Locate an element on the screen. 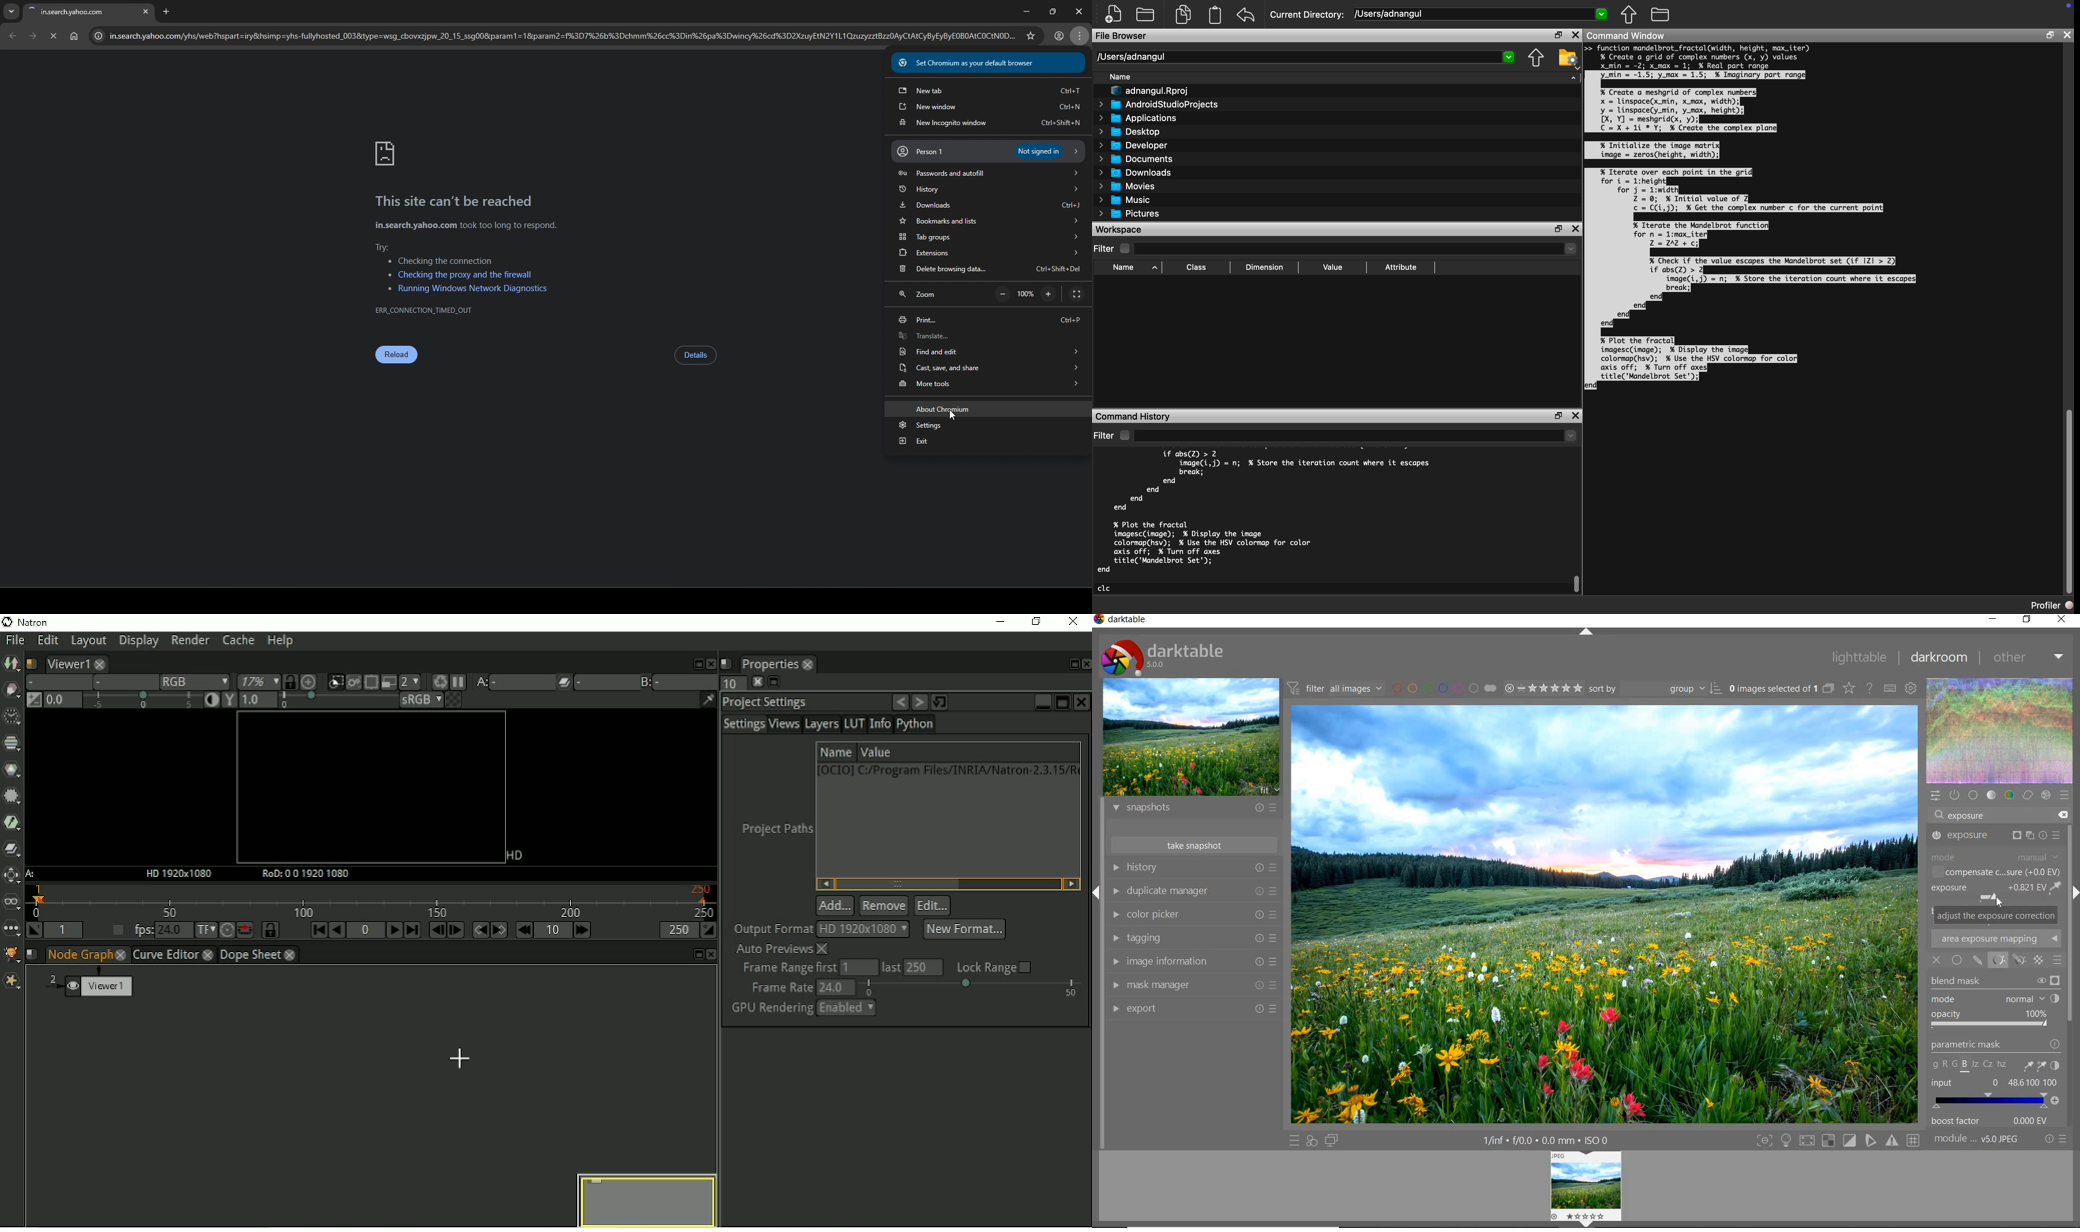 The height and width of the screenshot is (1232, 2100). % Iterate over each point in the gridfor i = 1:height]for j = 1:width|Z = 0; % Initial value of Zc = C(i,j); % Get the complex number c for the current point]% Iterate the Mandelbrot function)for n = 1:max_iterZ=12A +c;% Check if the value escapes the Mandelbrot set (if Z| > 2)if abs(Z) > 2|image(i,j) = n; % Store the iteration count where it escapes break;end end end end is located at coordinates (1759, 250).